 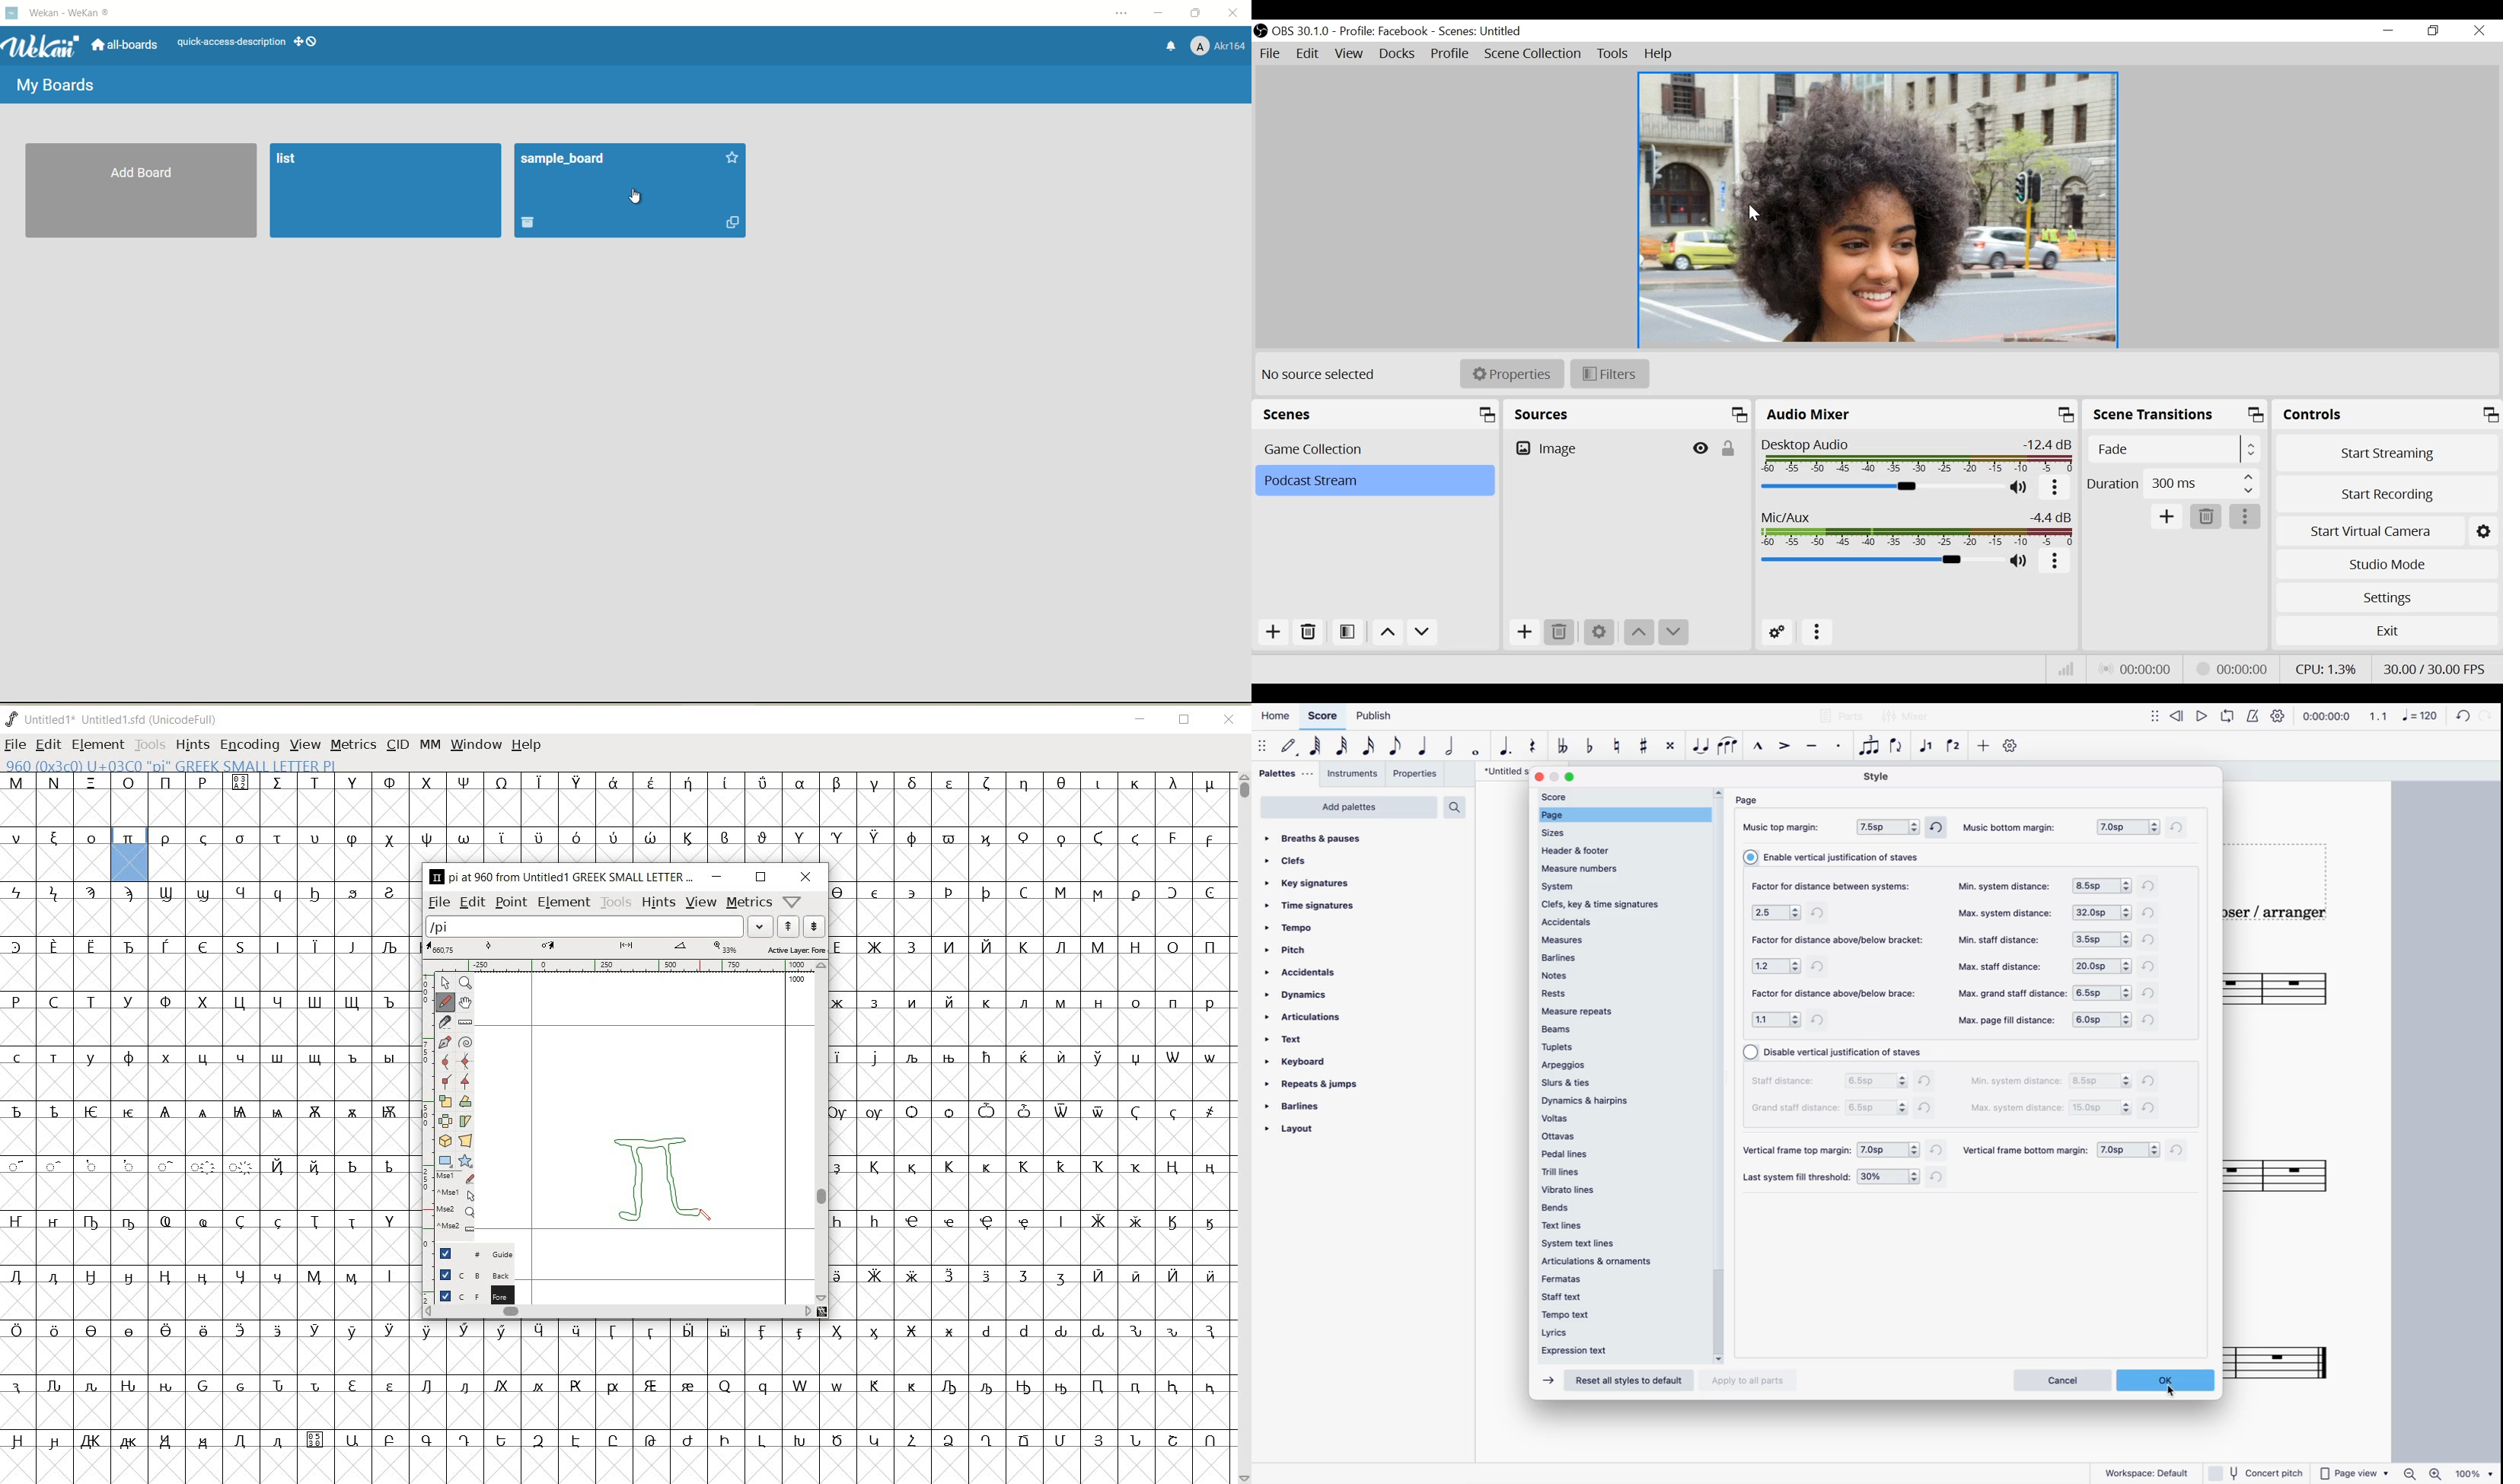 What do you see at coordinates (1887, 827) in the screenshot?
I see `top margin 7.5` at bounding box center [1887, 827].